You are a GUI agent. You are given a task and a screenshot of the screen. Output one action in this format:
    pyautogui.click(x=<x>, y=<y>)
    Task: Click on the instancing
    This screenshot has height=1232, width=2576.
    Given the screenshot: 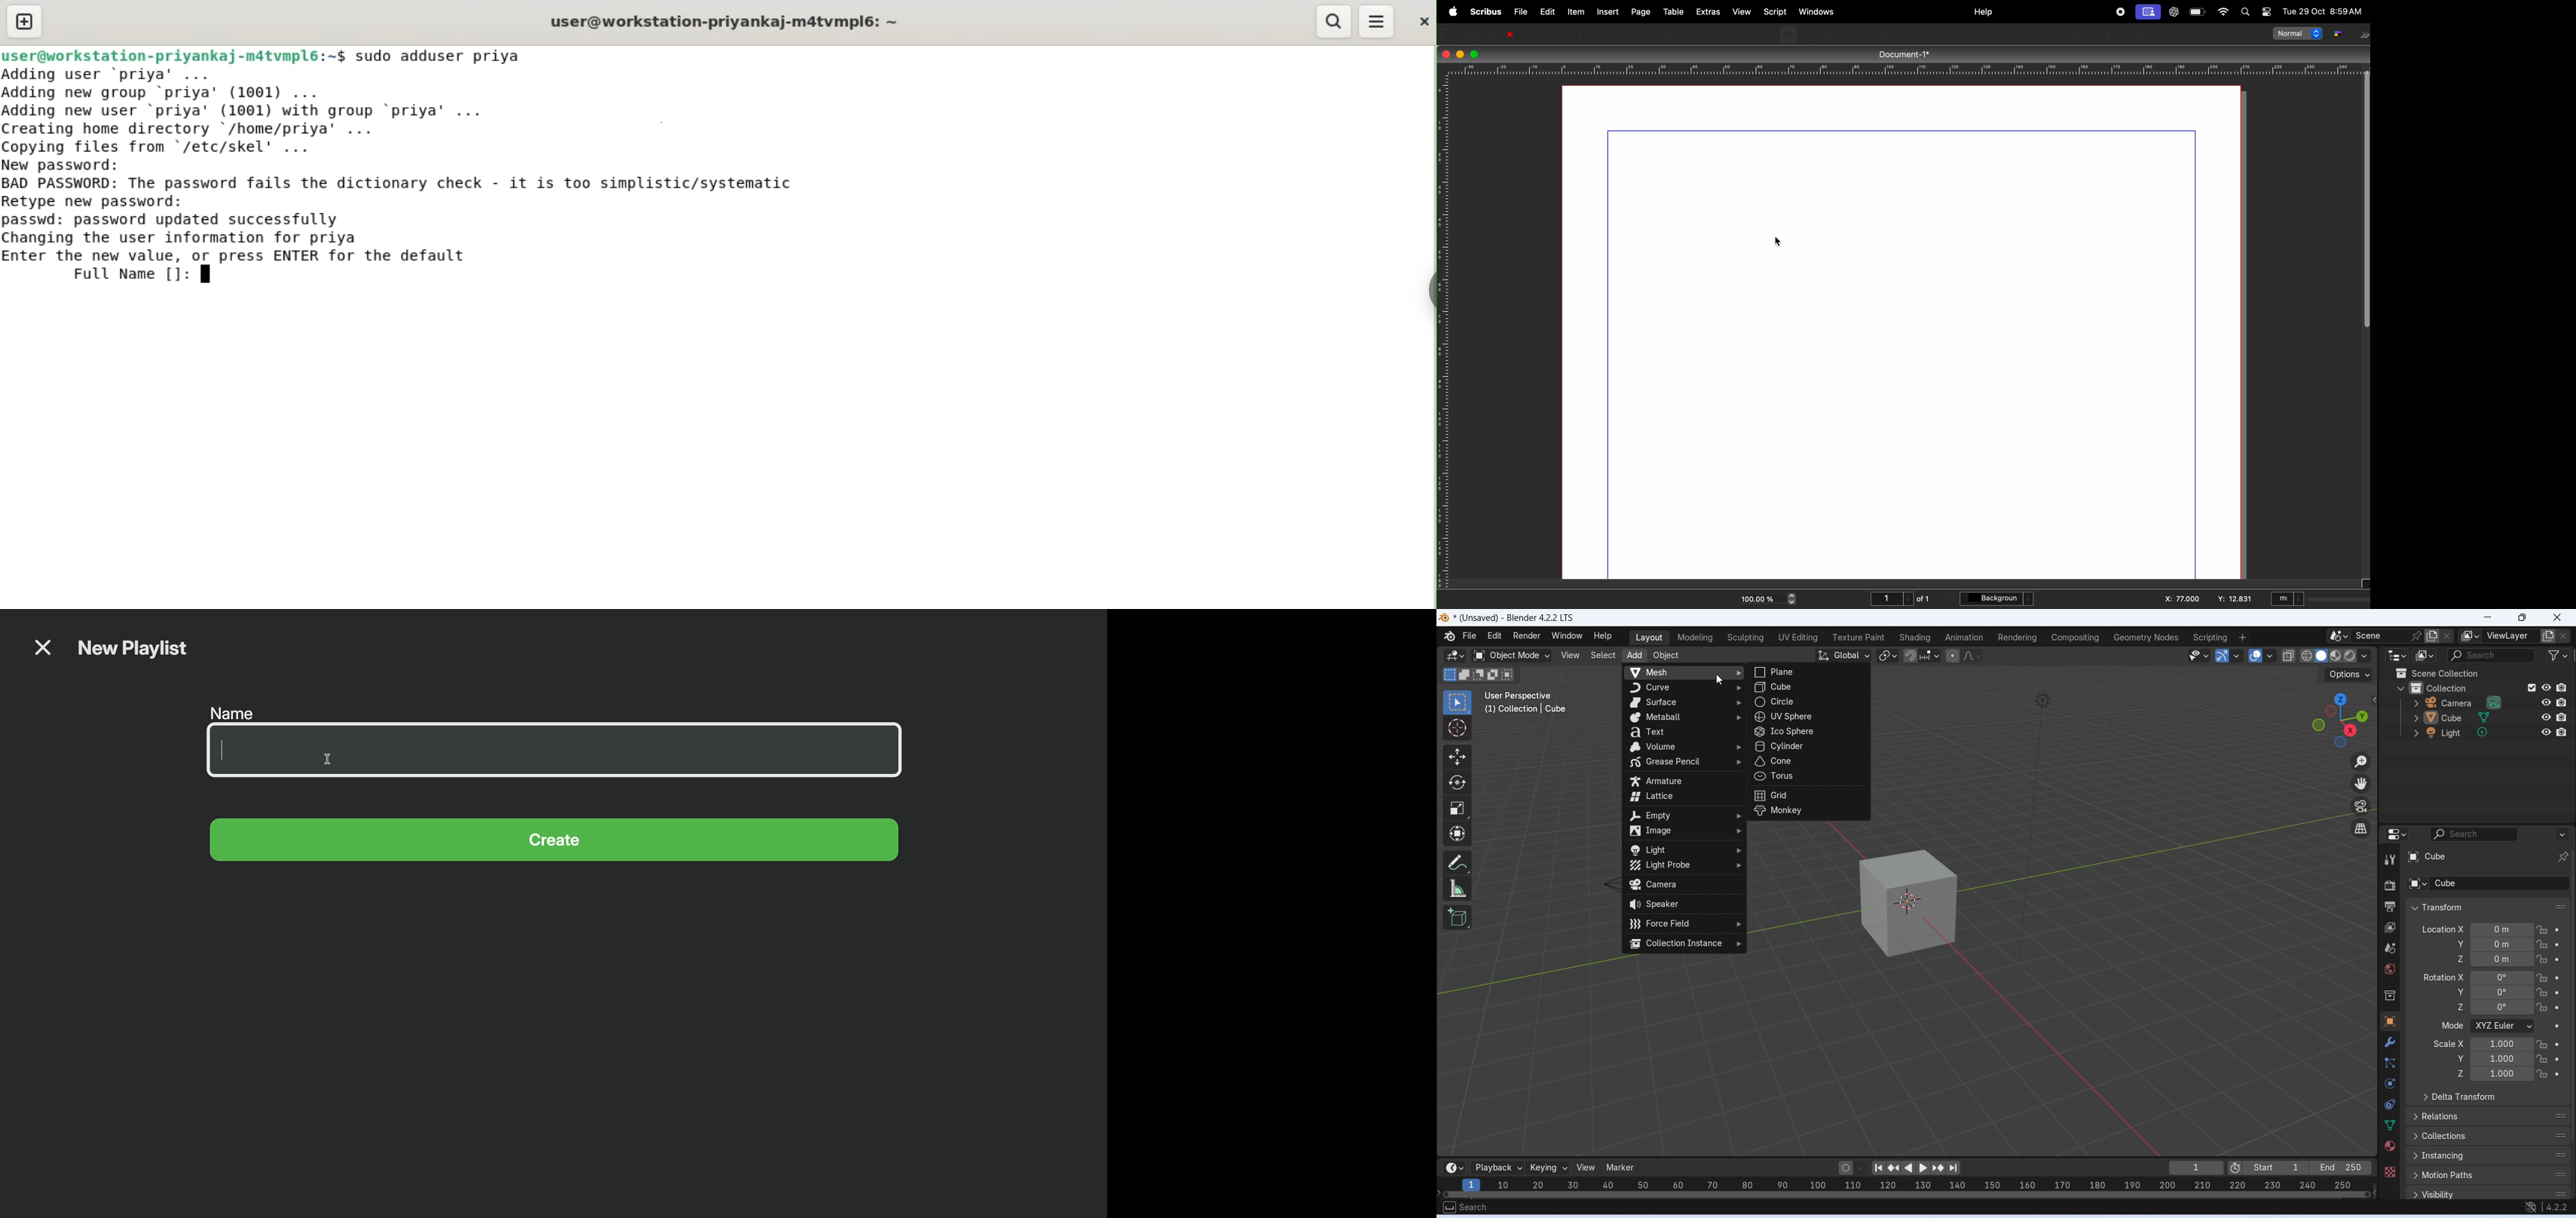 What is the action you would take?
    pyautogui.click(x=2489, y=1156)
    